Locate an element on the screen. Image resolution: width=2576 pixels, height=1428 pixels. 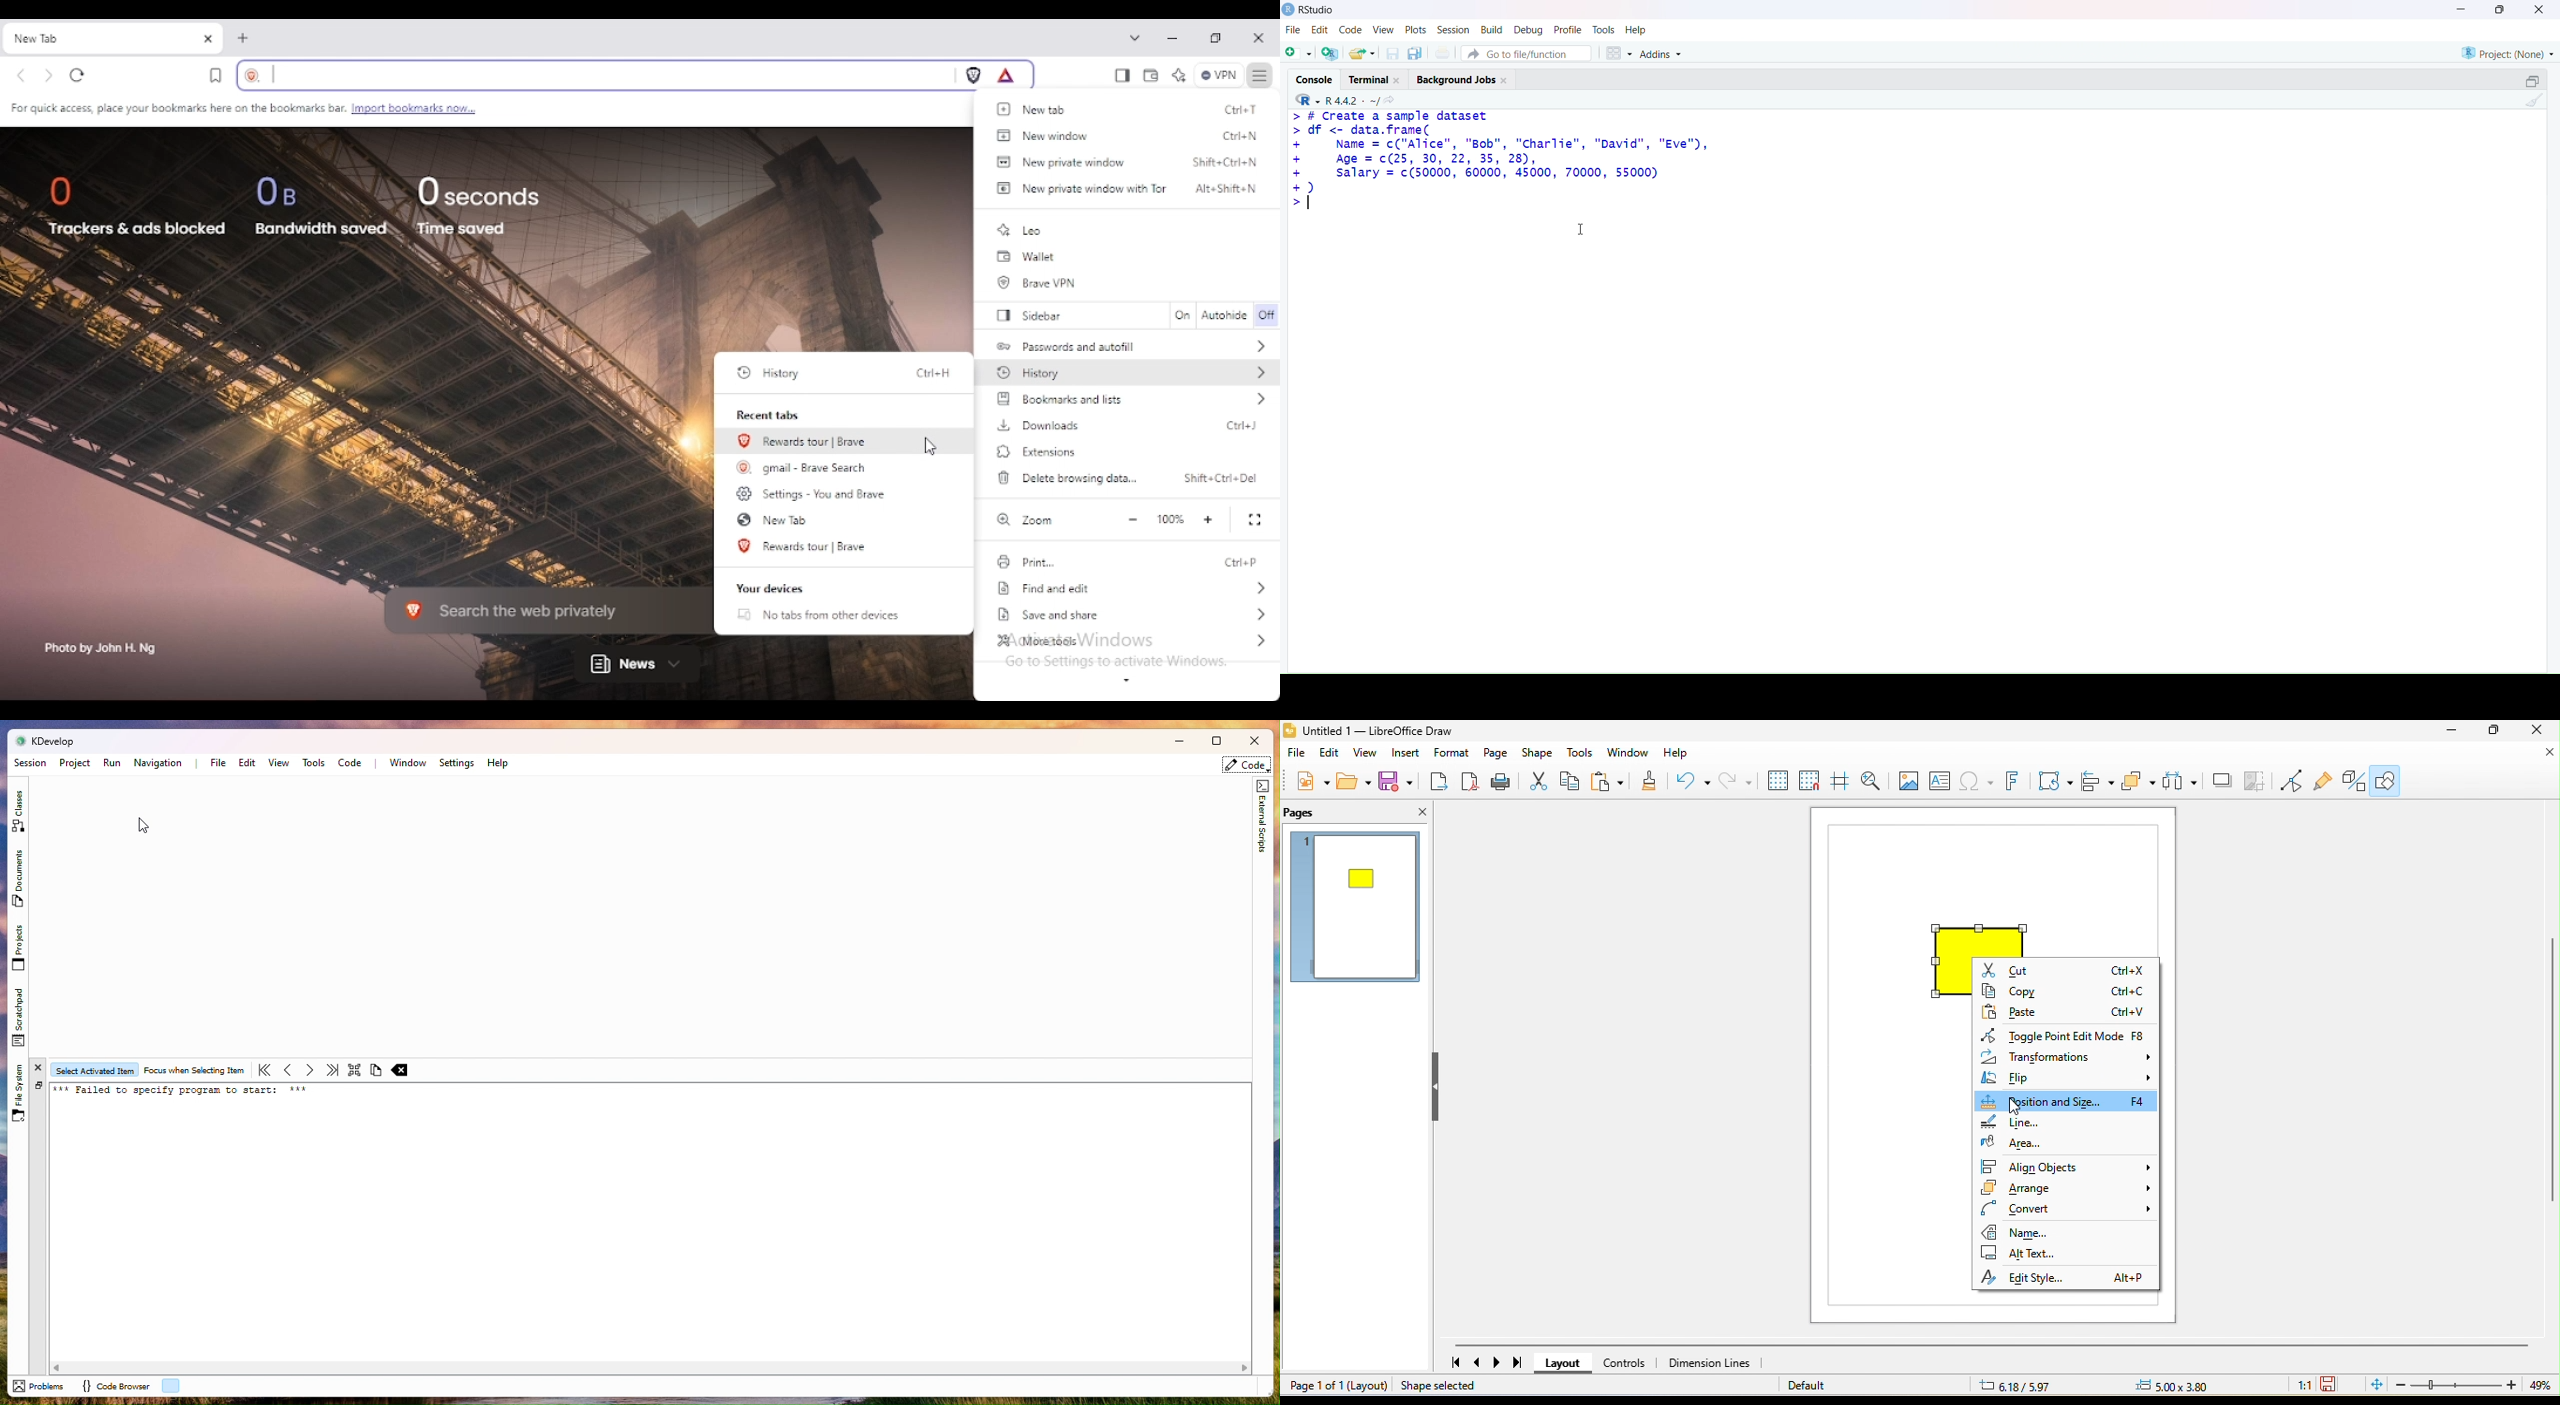
view is located at coordinates (1383, 29).